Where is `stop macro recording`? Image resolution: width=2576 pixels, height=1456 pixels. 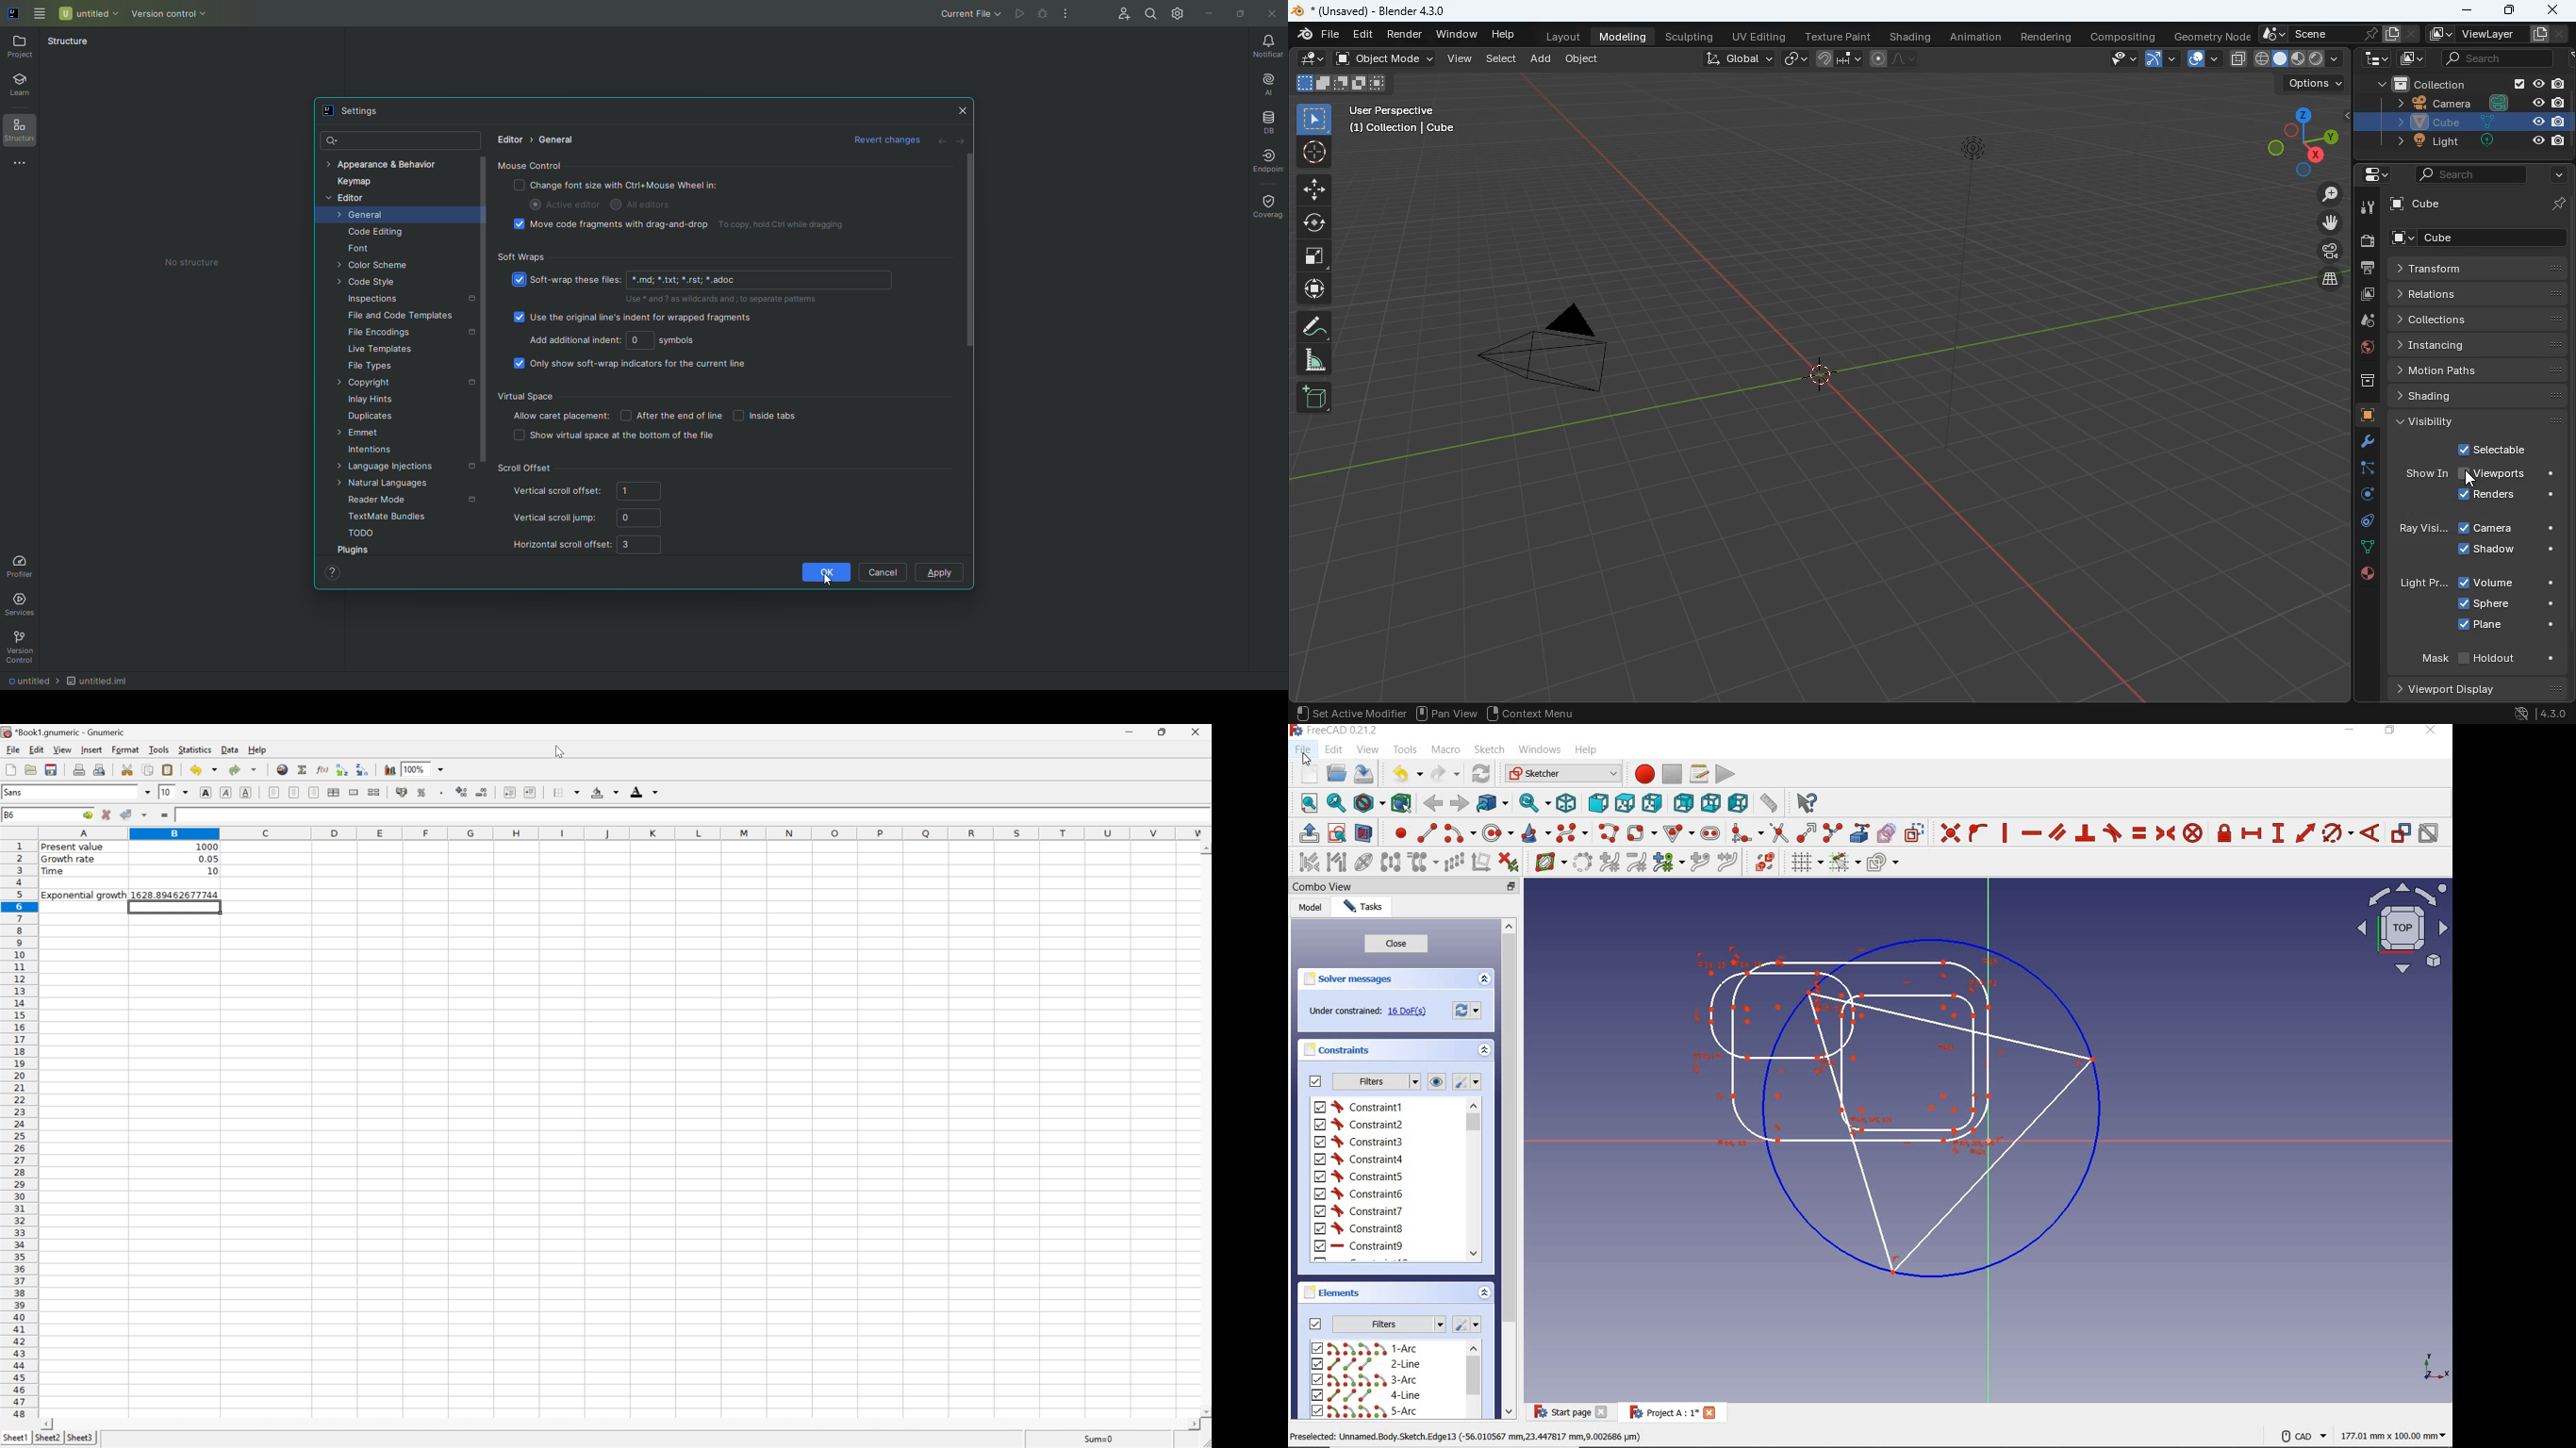
stop macro recording is located at coordinates (1672, 775).